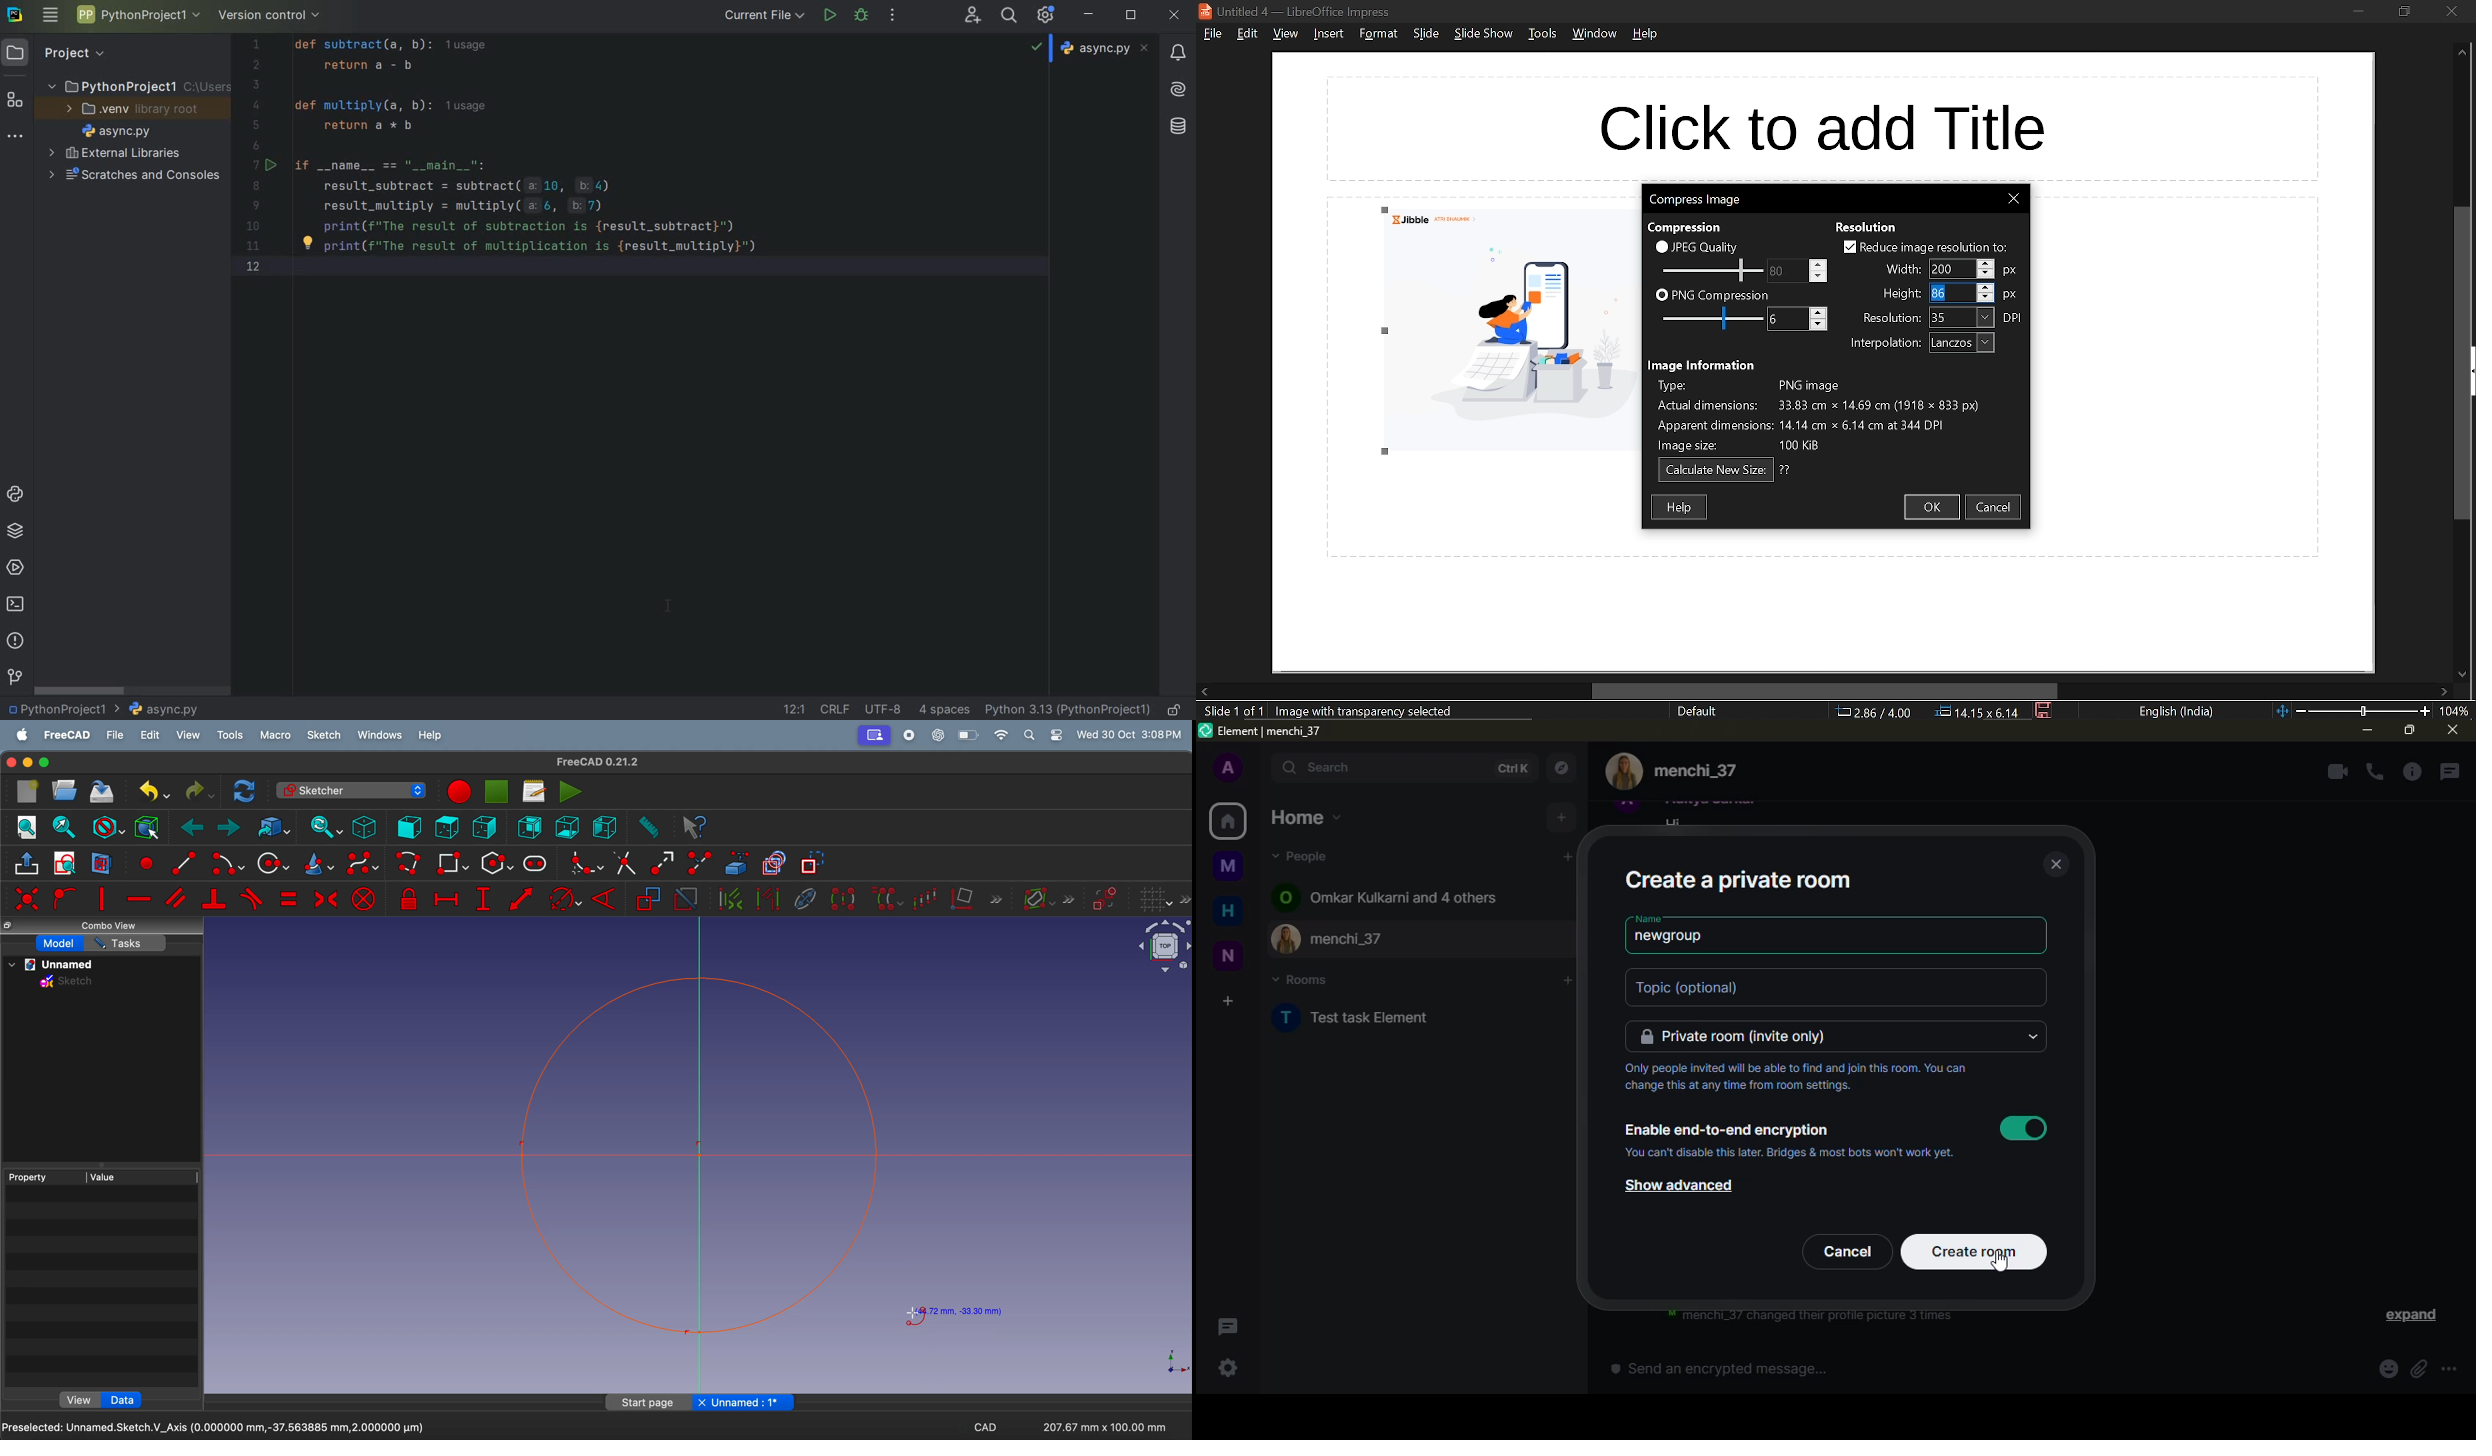 This screenshot has width=2492, height=1456. Describe the element at coordinates (324, 735) in the screenshot. I see `sketch` at that location.